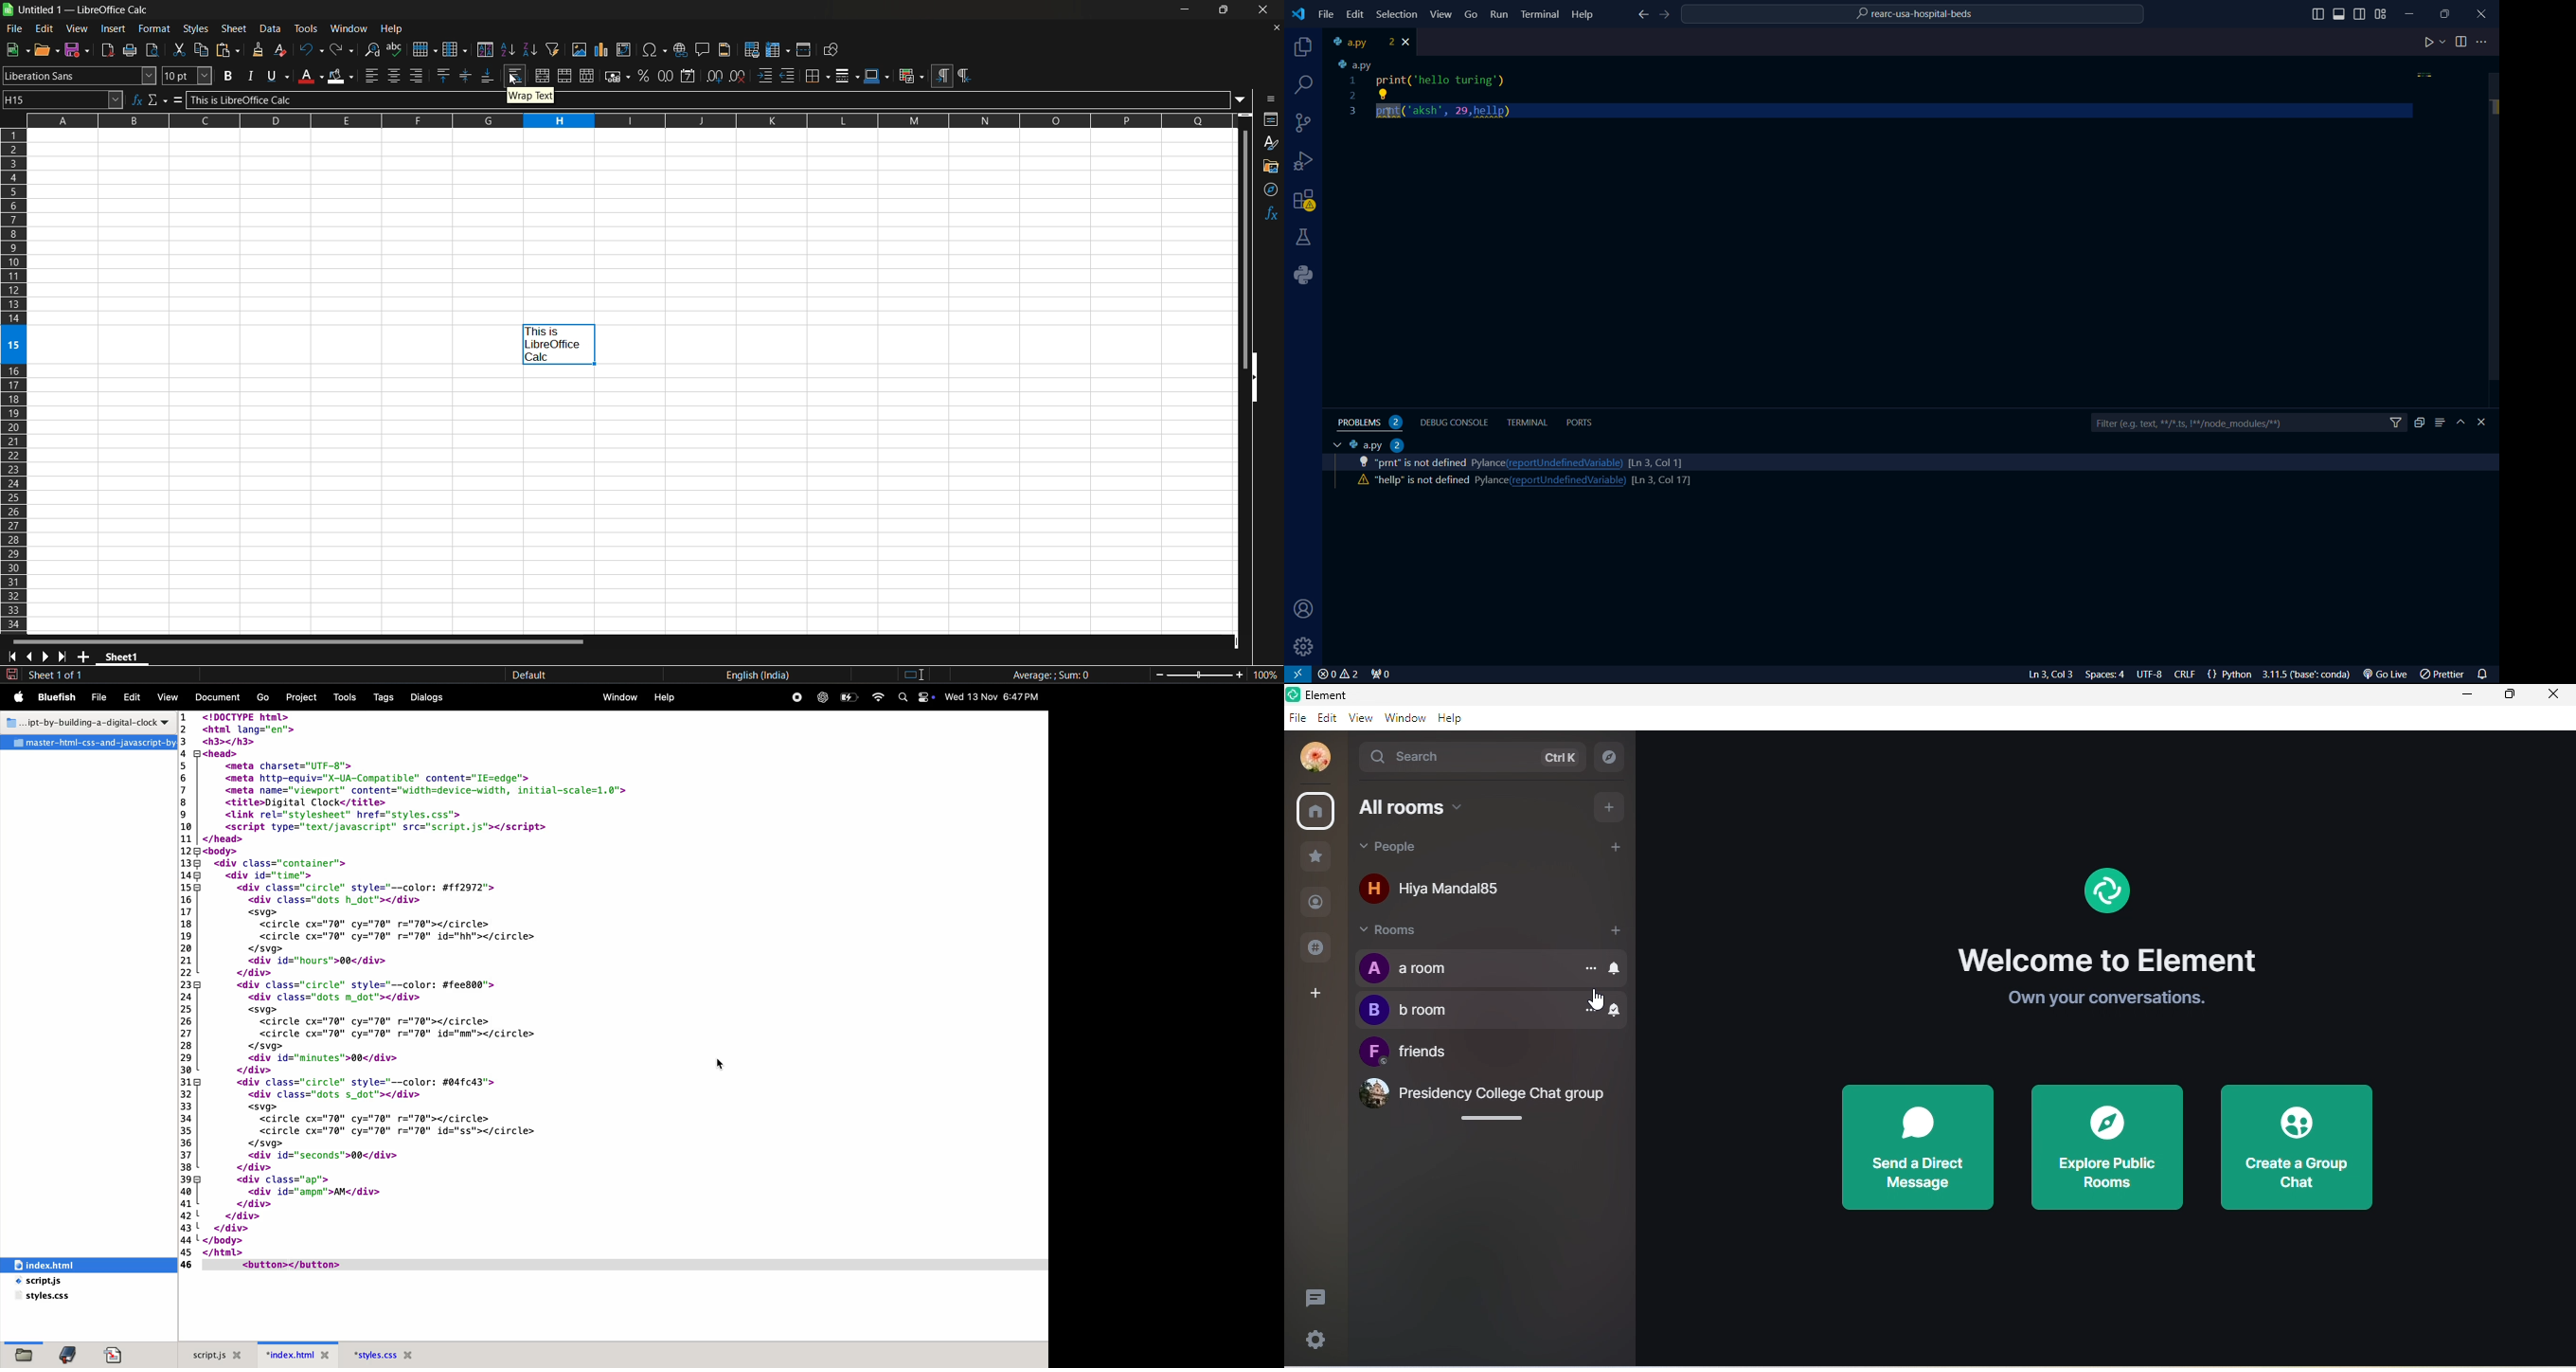 This screenshot has width=2576, height=1372. What do you see at coordinates (725, 1065) in the screenshot?
I see `cursor` at bounding box center [725, 1065].